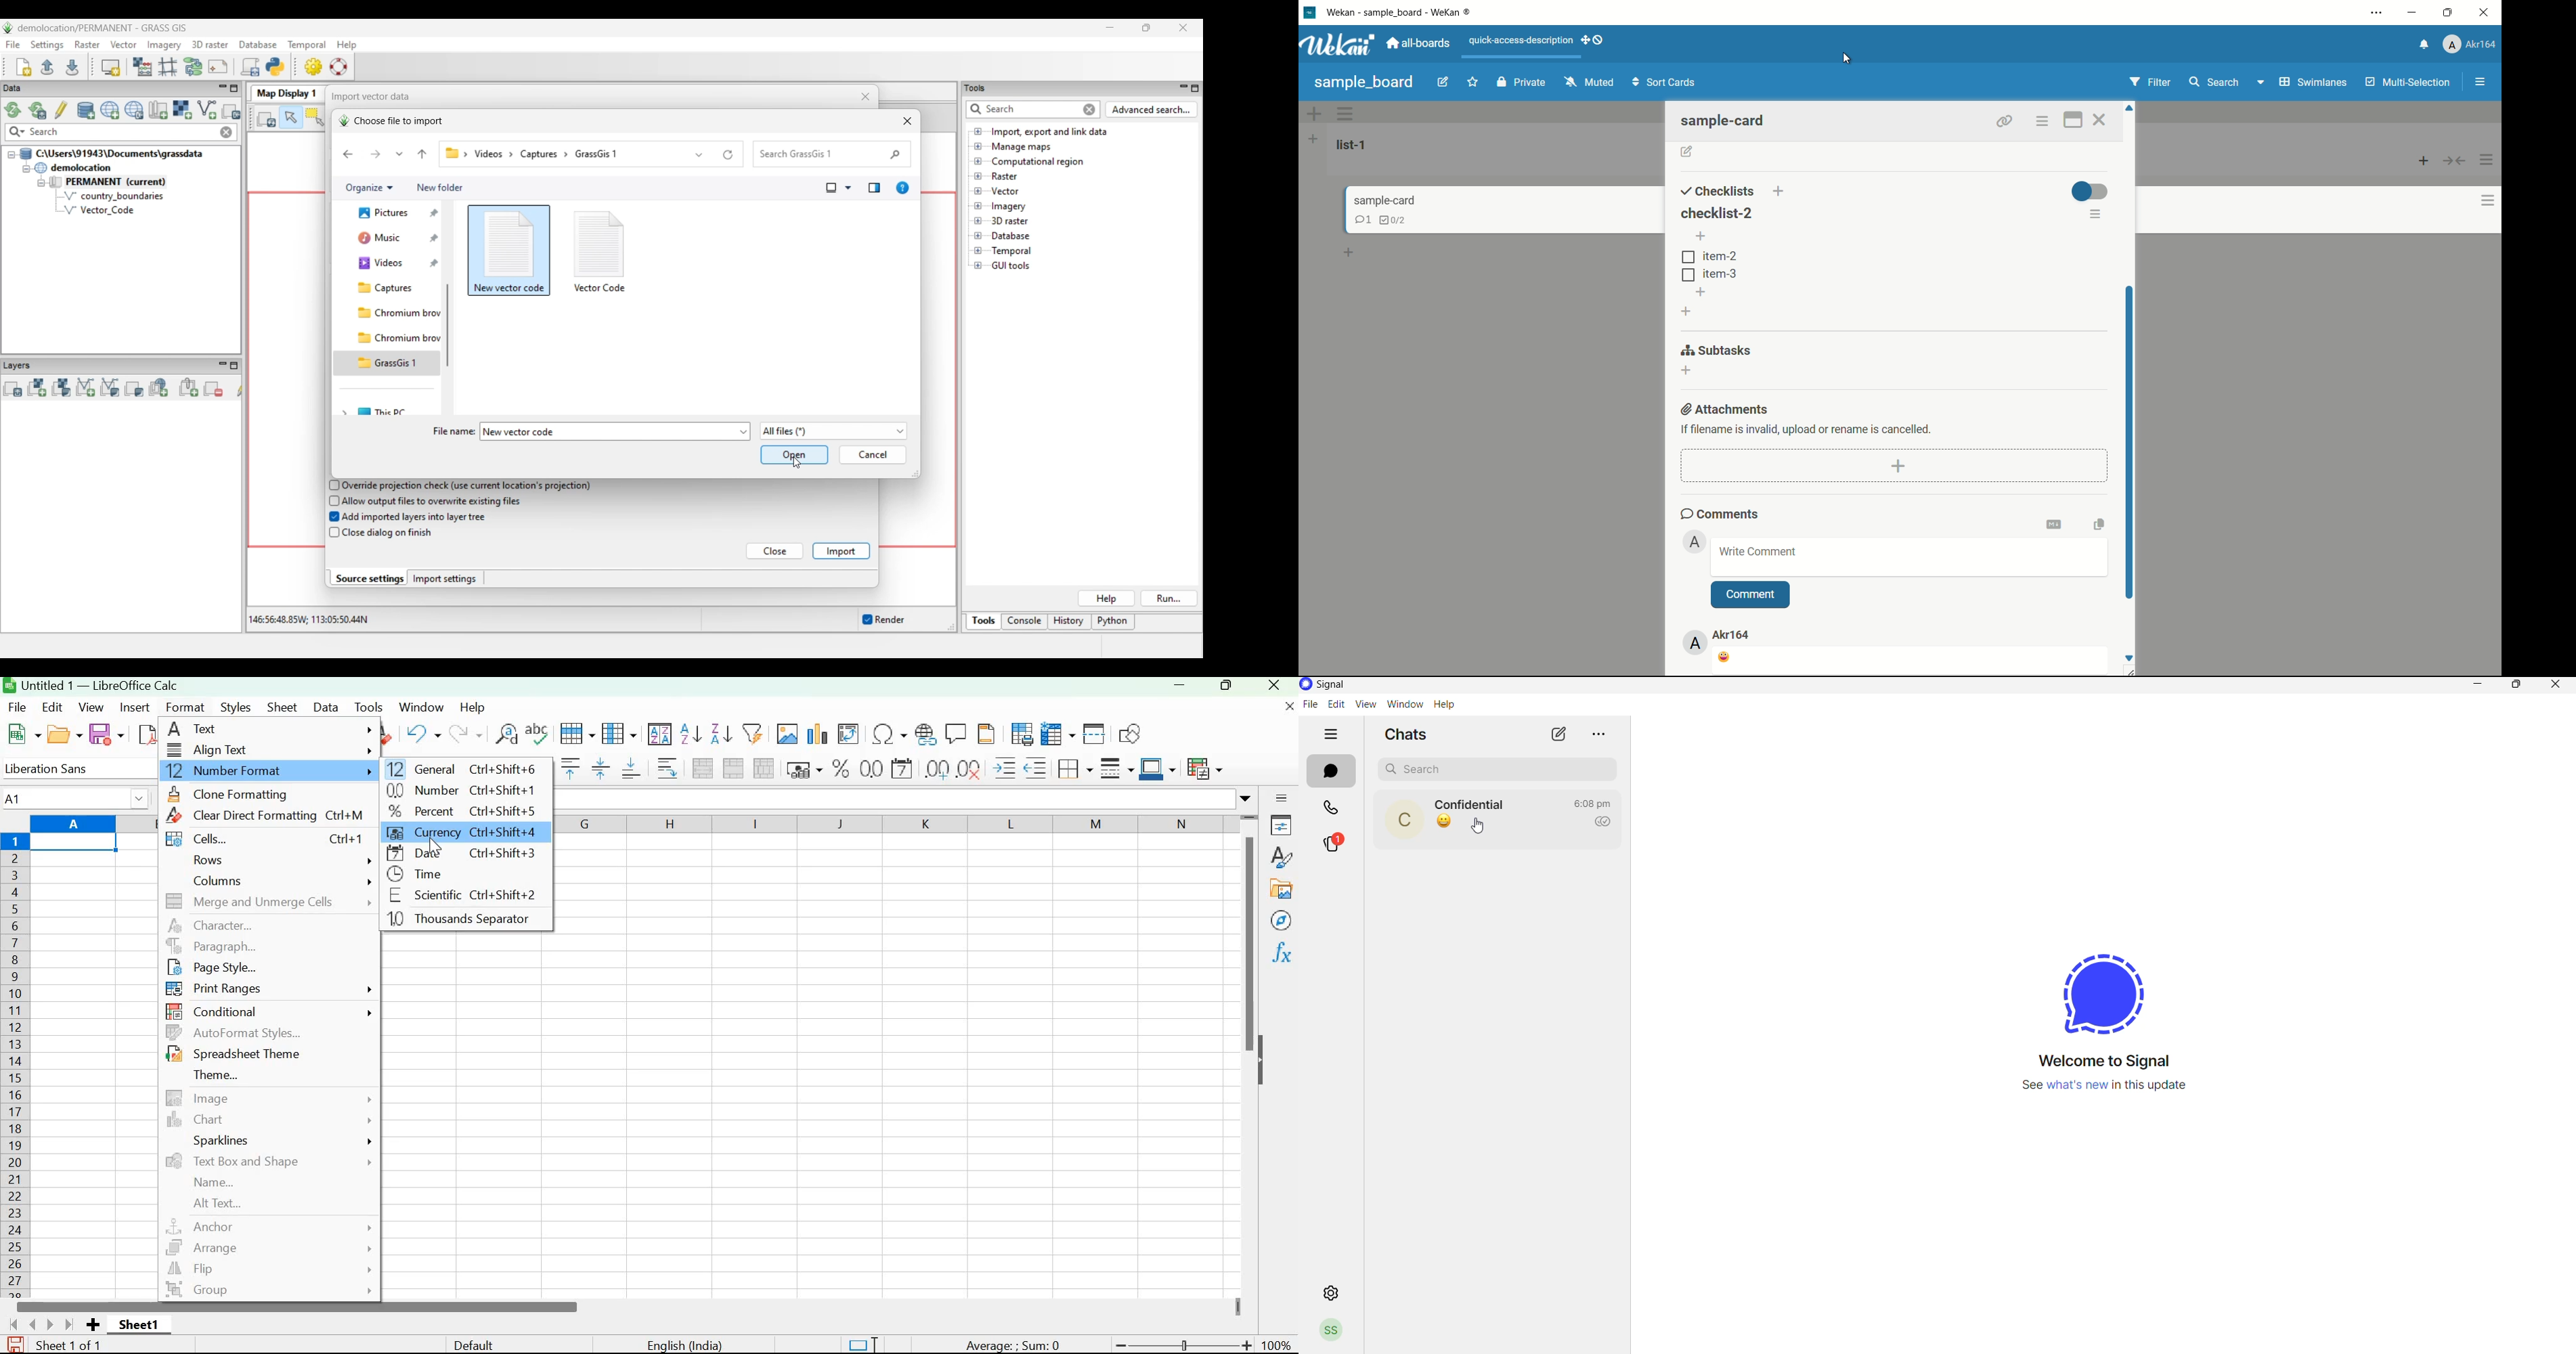 This screenshot has width=2576, height=1372. I want to click on Gallery, so click(1281, 890).